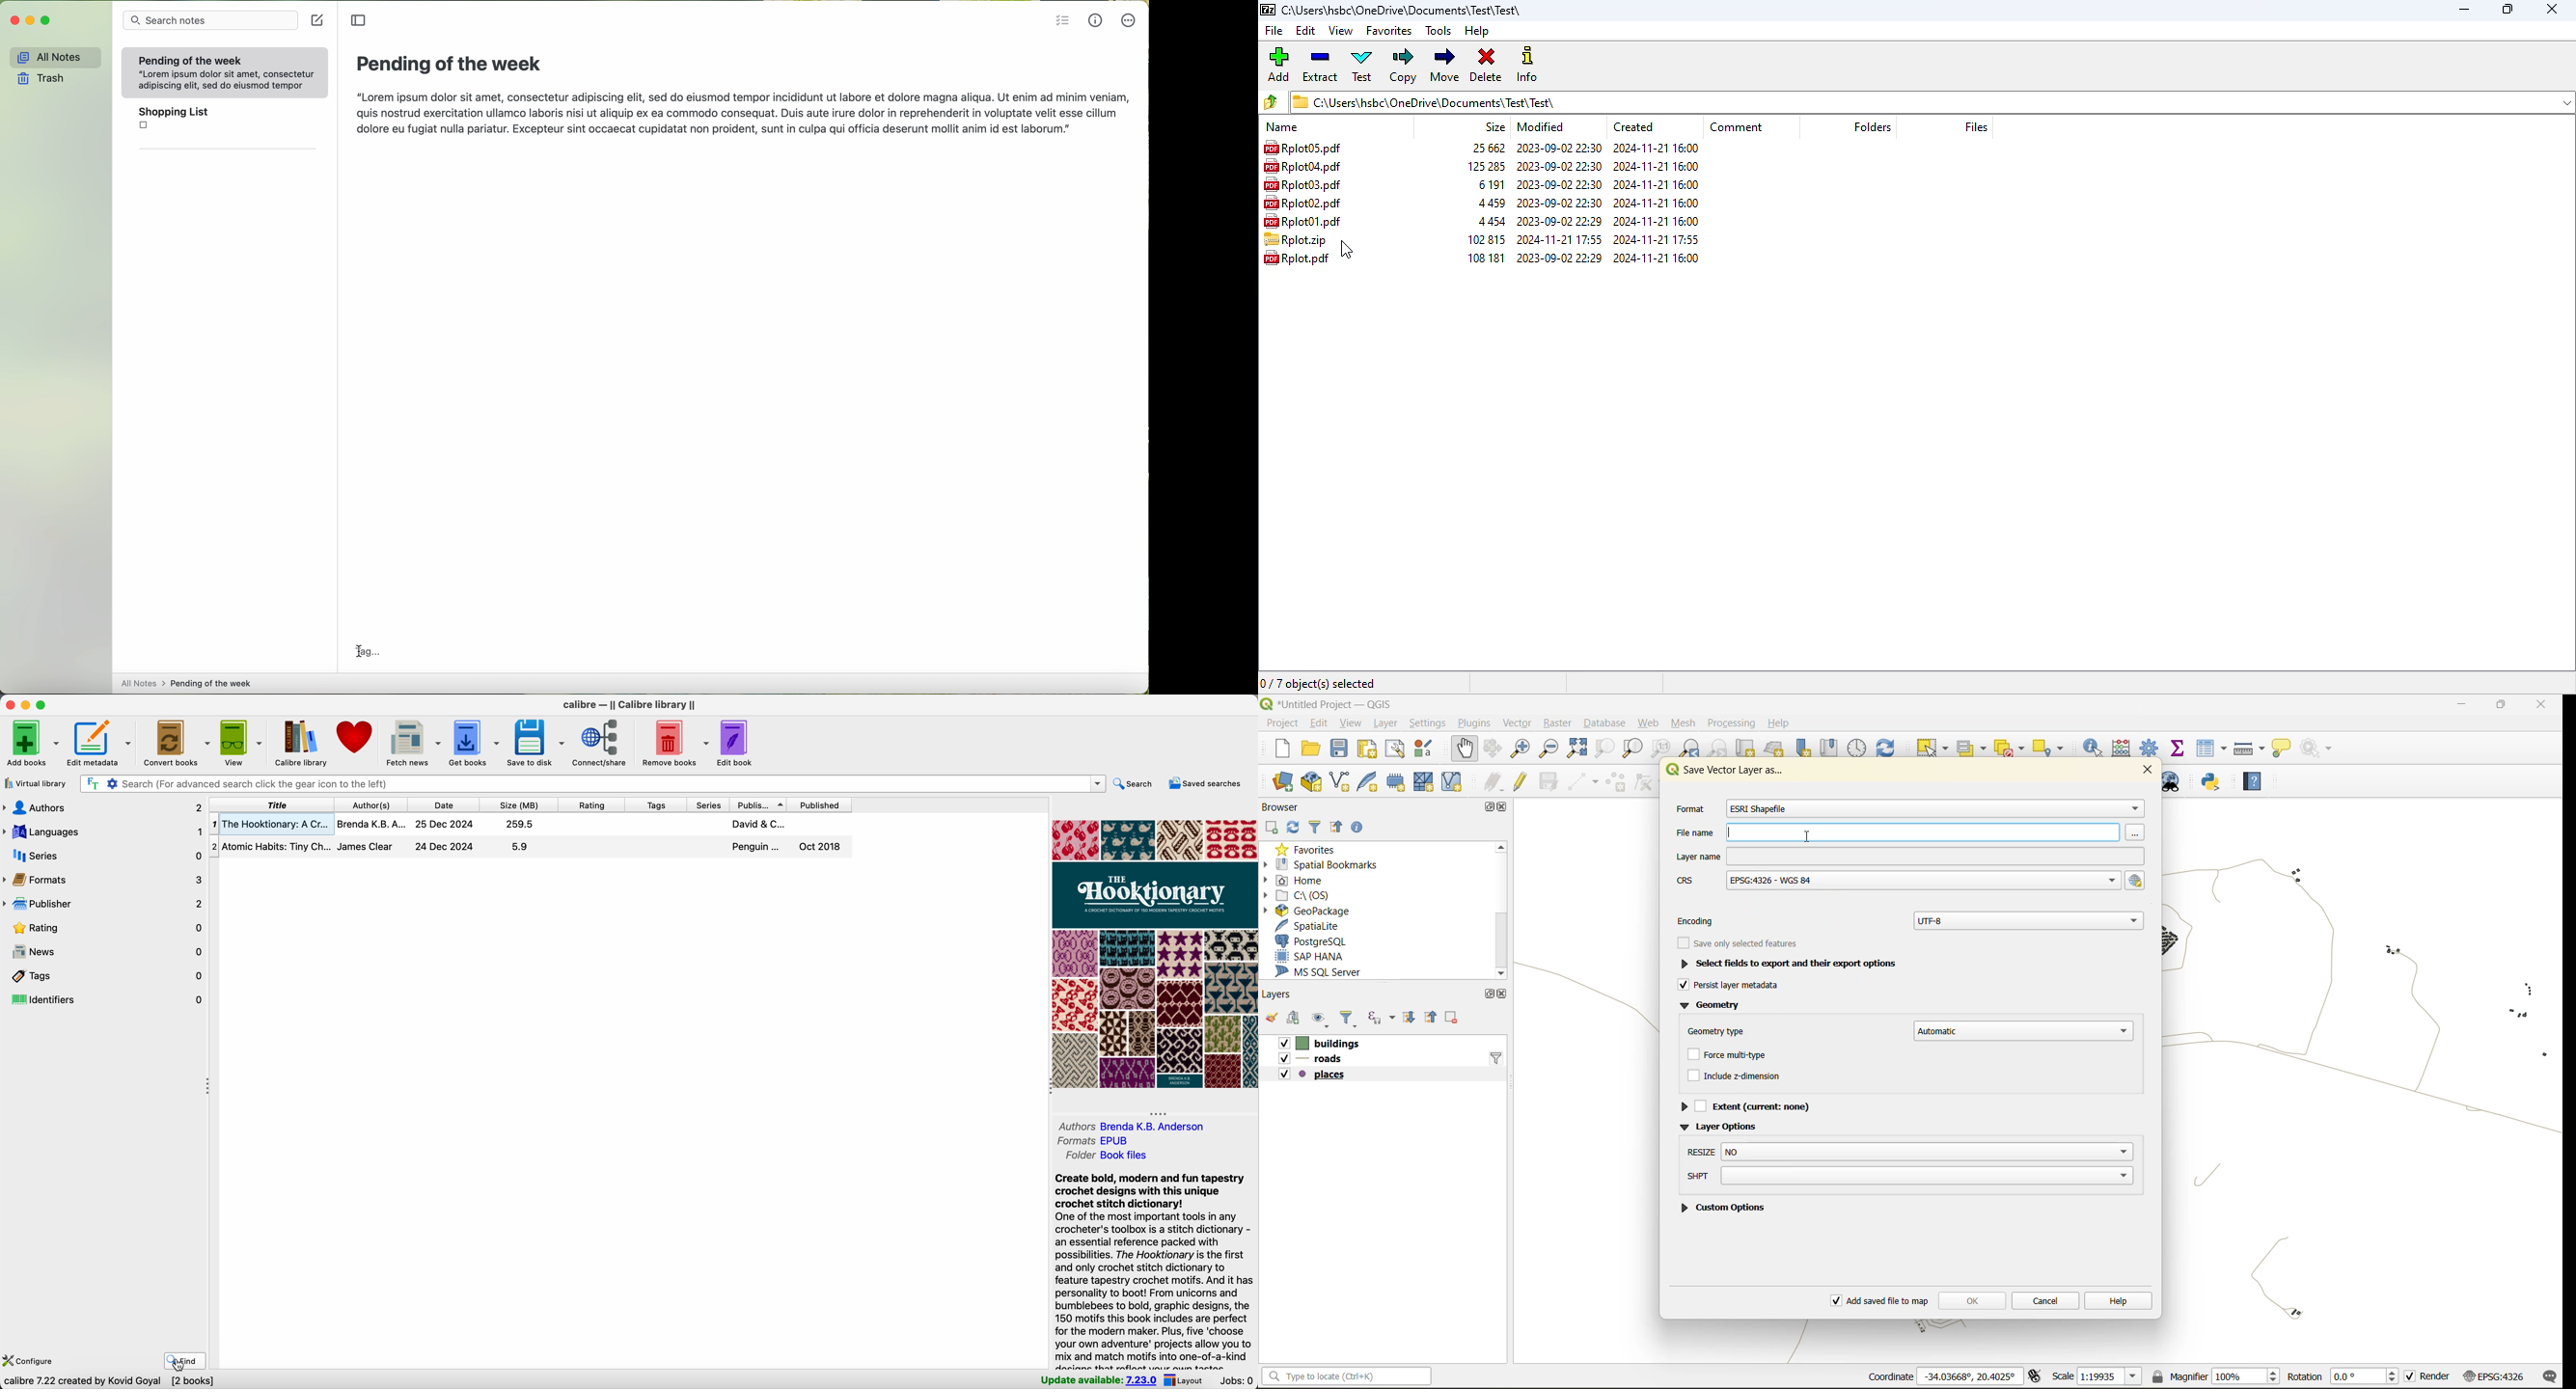 This screenshot has width=2576, height=1400. Describe the element at coordinates (1295, 826) in the screenshot. I see `refresh` at that location.